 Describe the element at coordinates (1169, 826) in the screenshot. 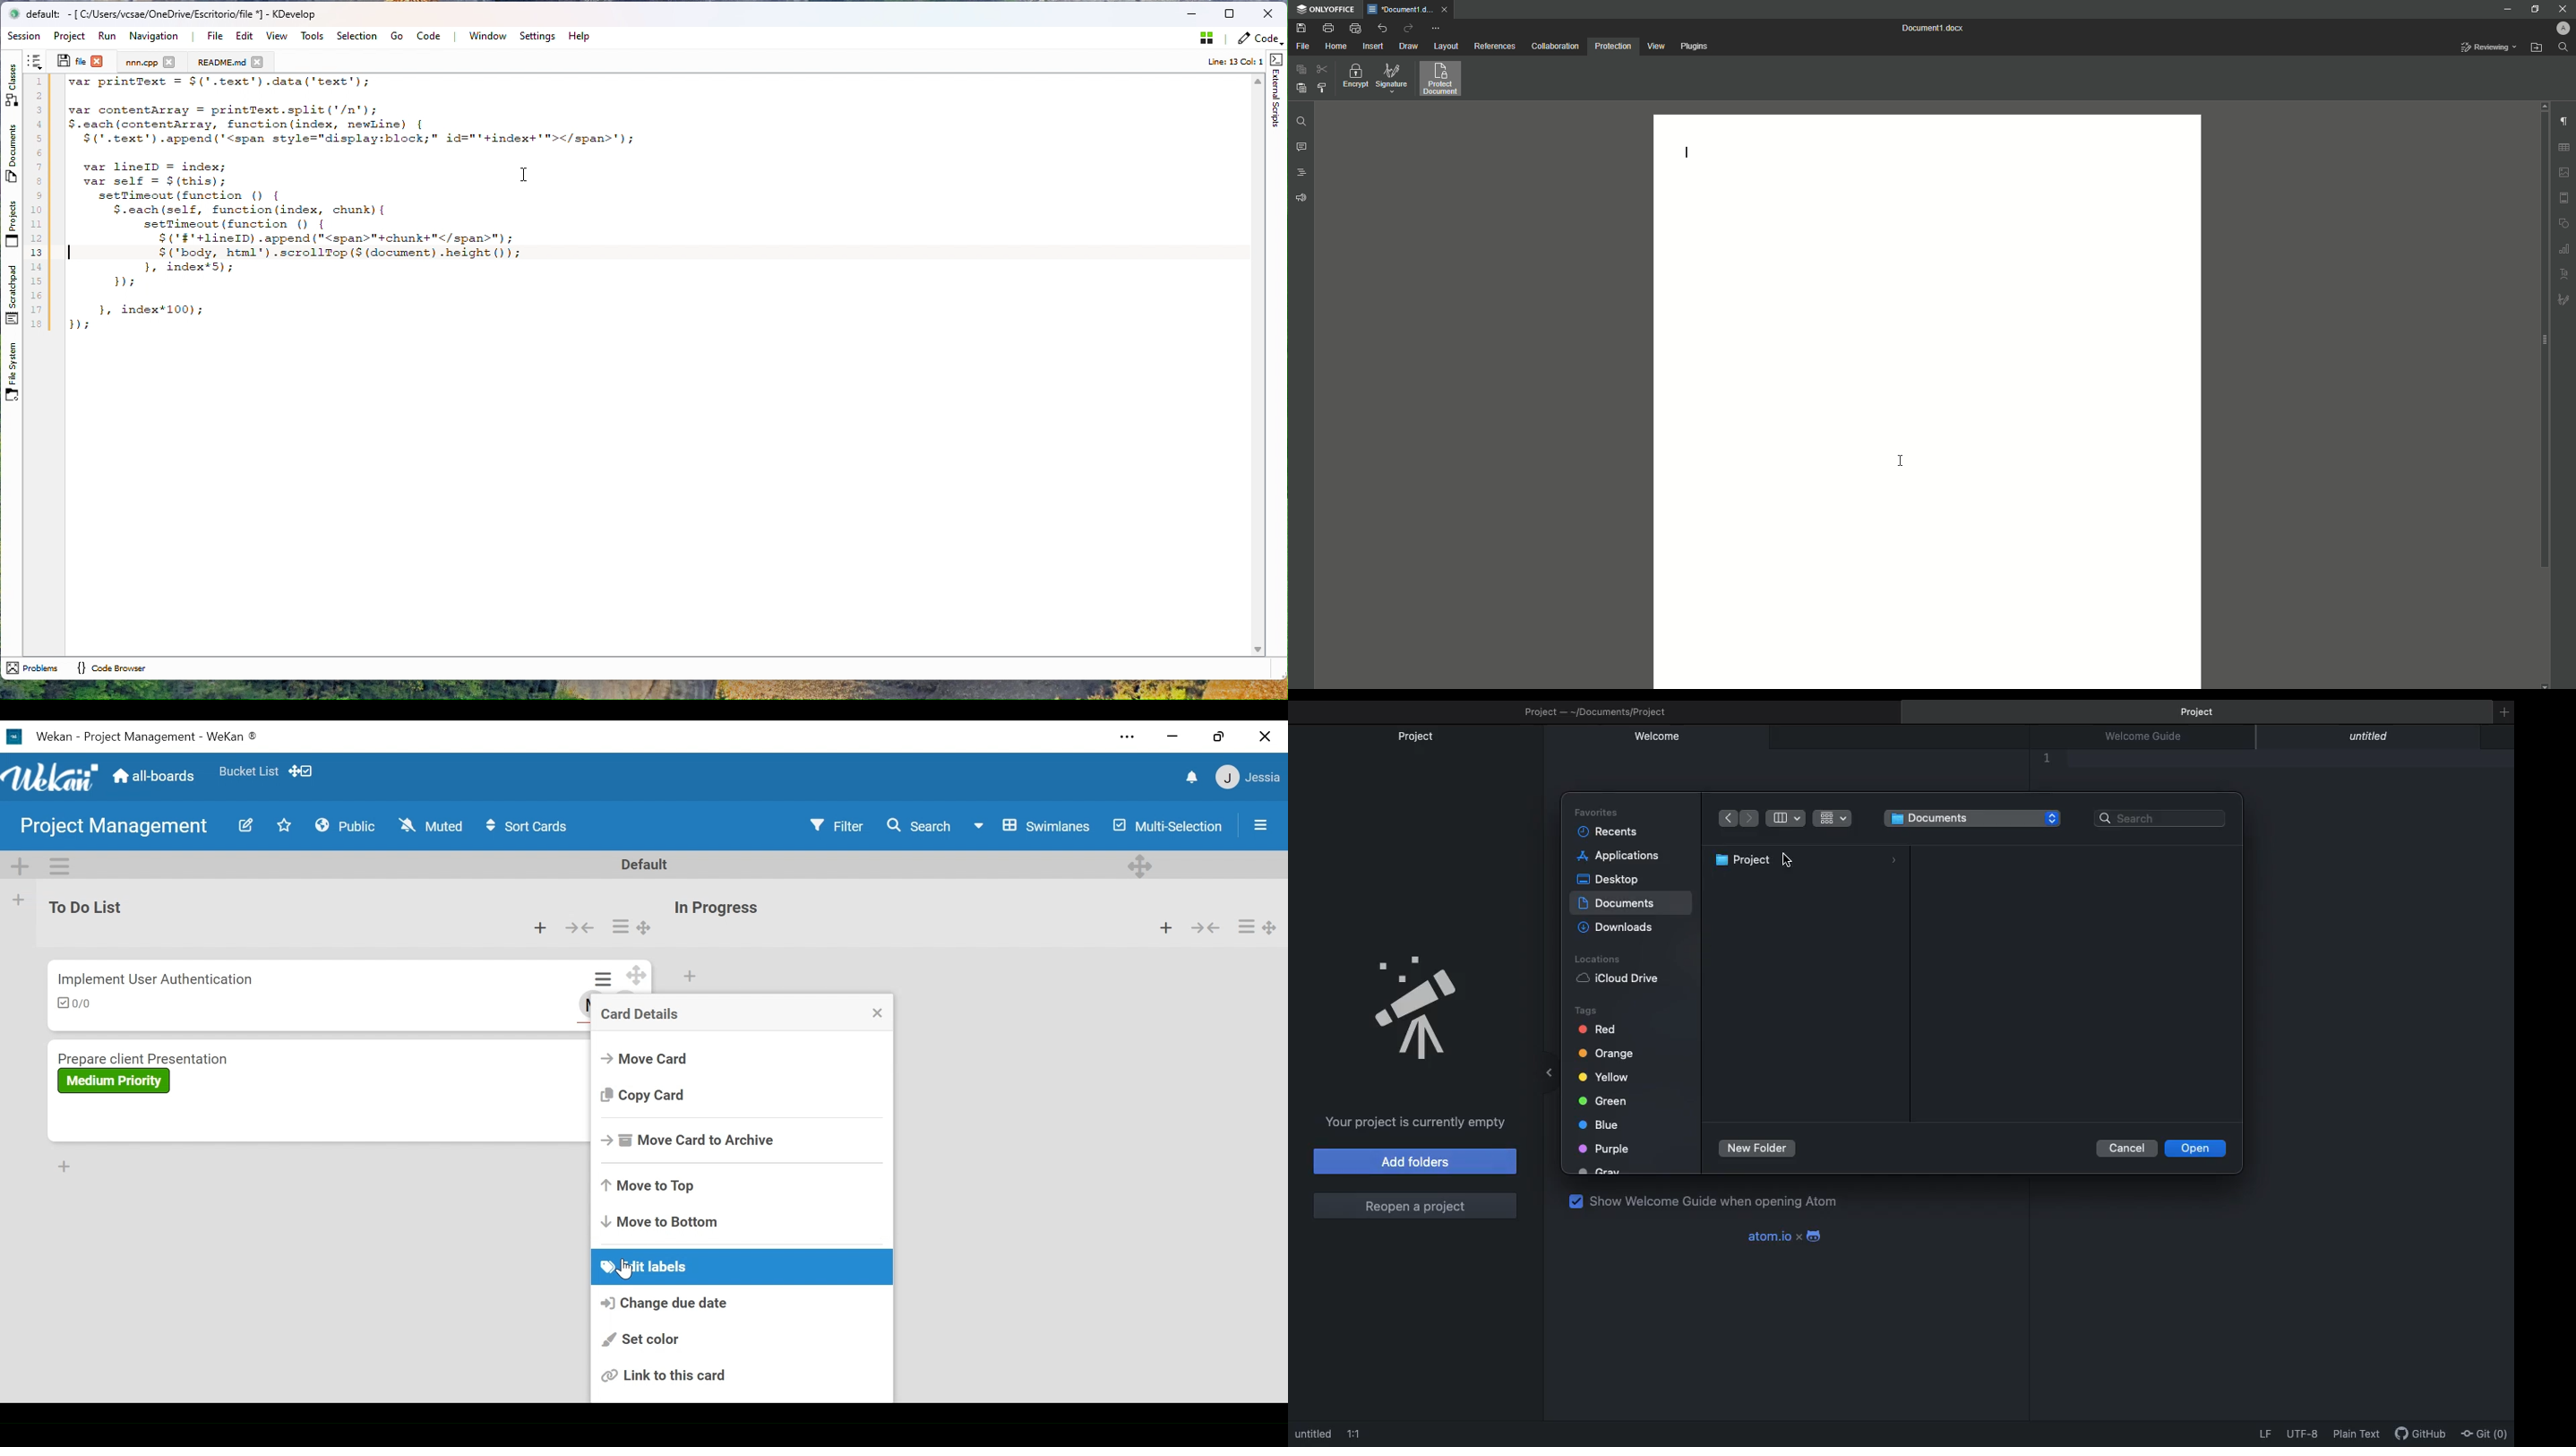

I see `Multi-Selection` at that location.